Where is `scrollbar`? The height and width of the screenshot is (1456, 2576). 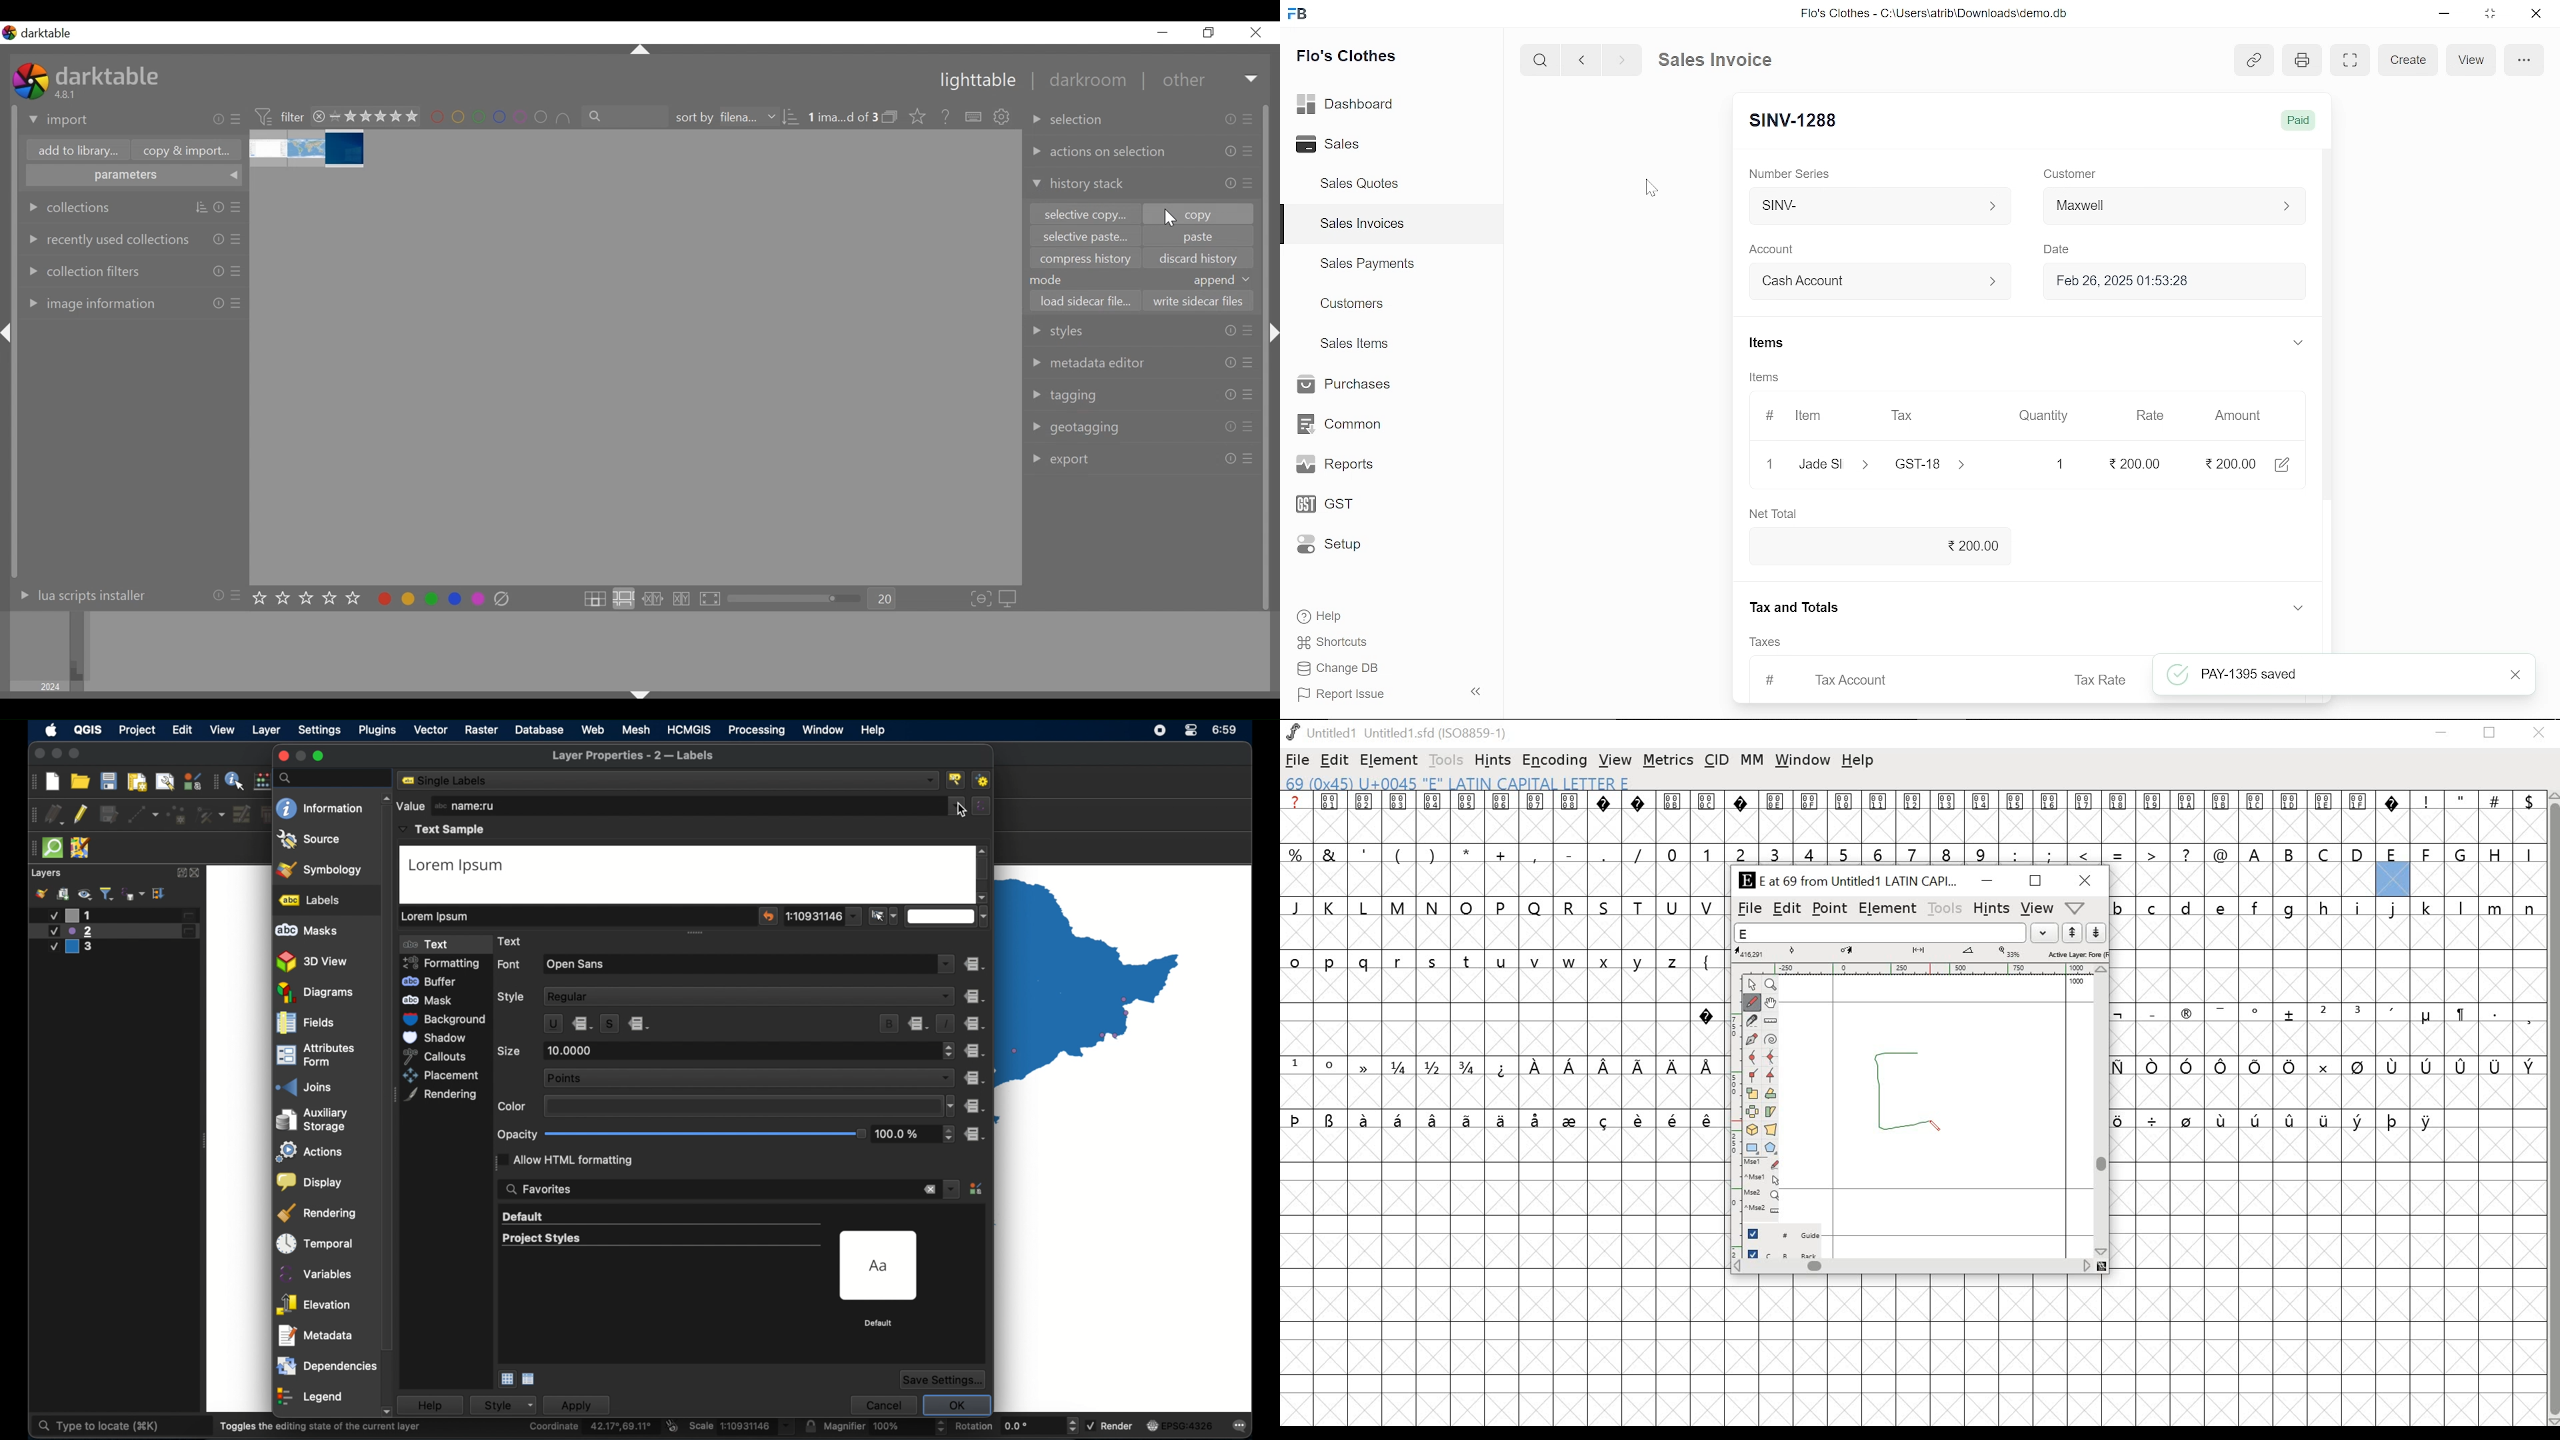 scrollbar is located at coordinates (1918, 1268).